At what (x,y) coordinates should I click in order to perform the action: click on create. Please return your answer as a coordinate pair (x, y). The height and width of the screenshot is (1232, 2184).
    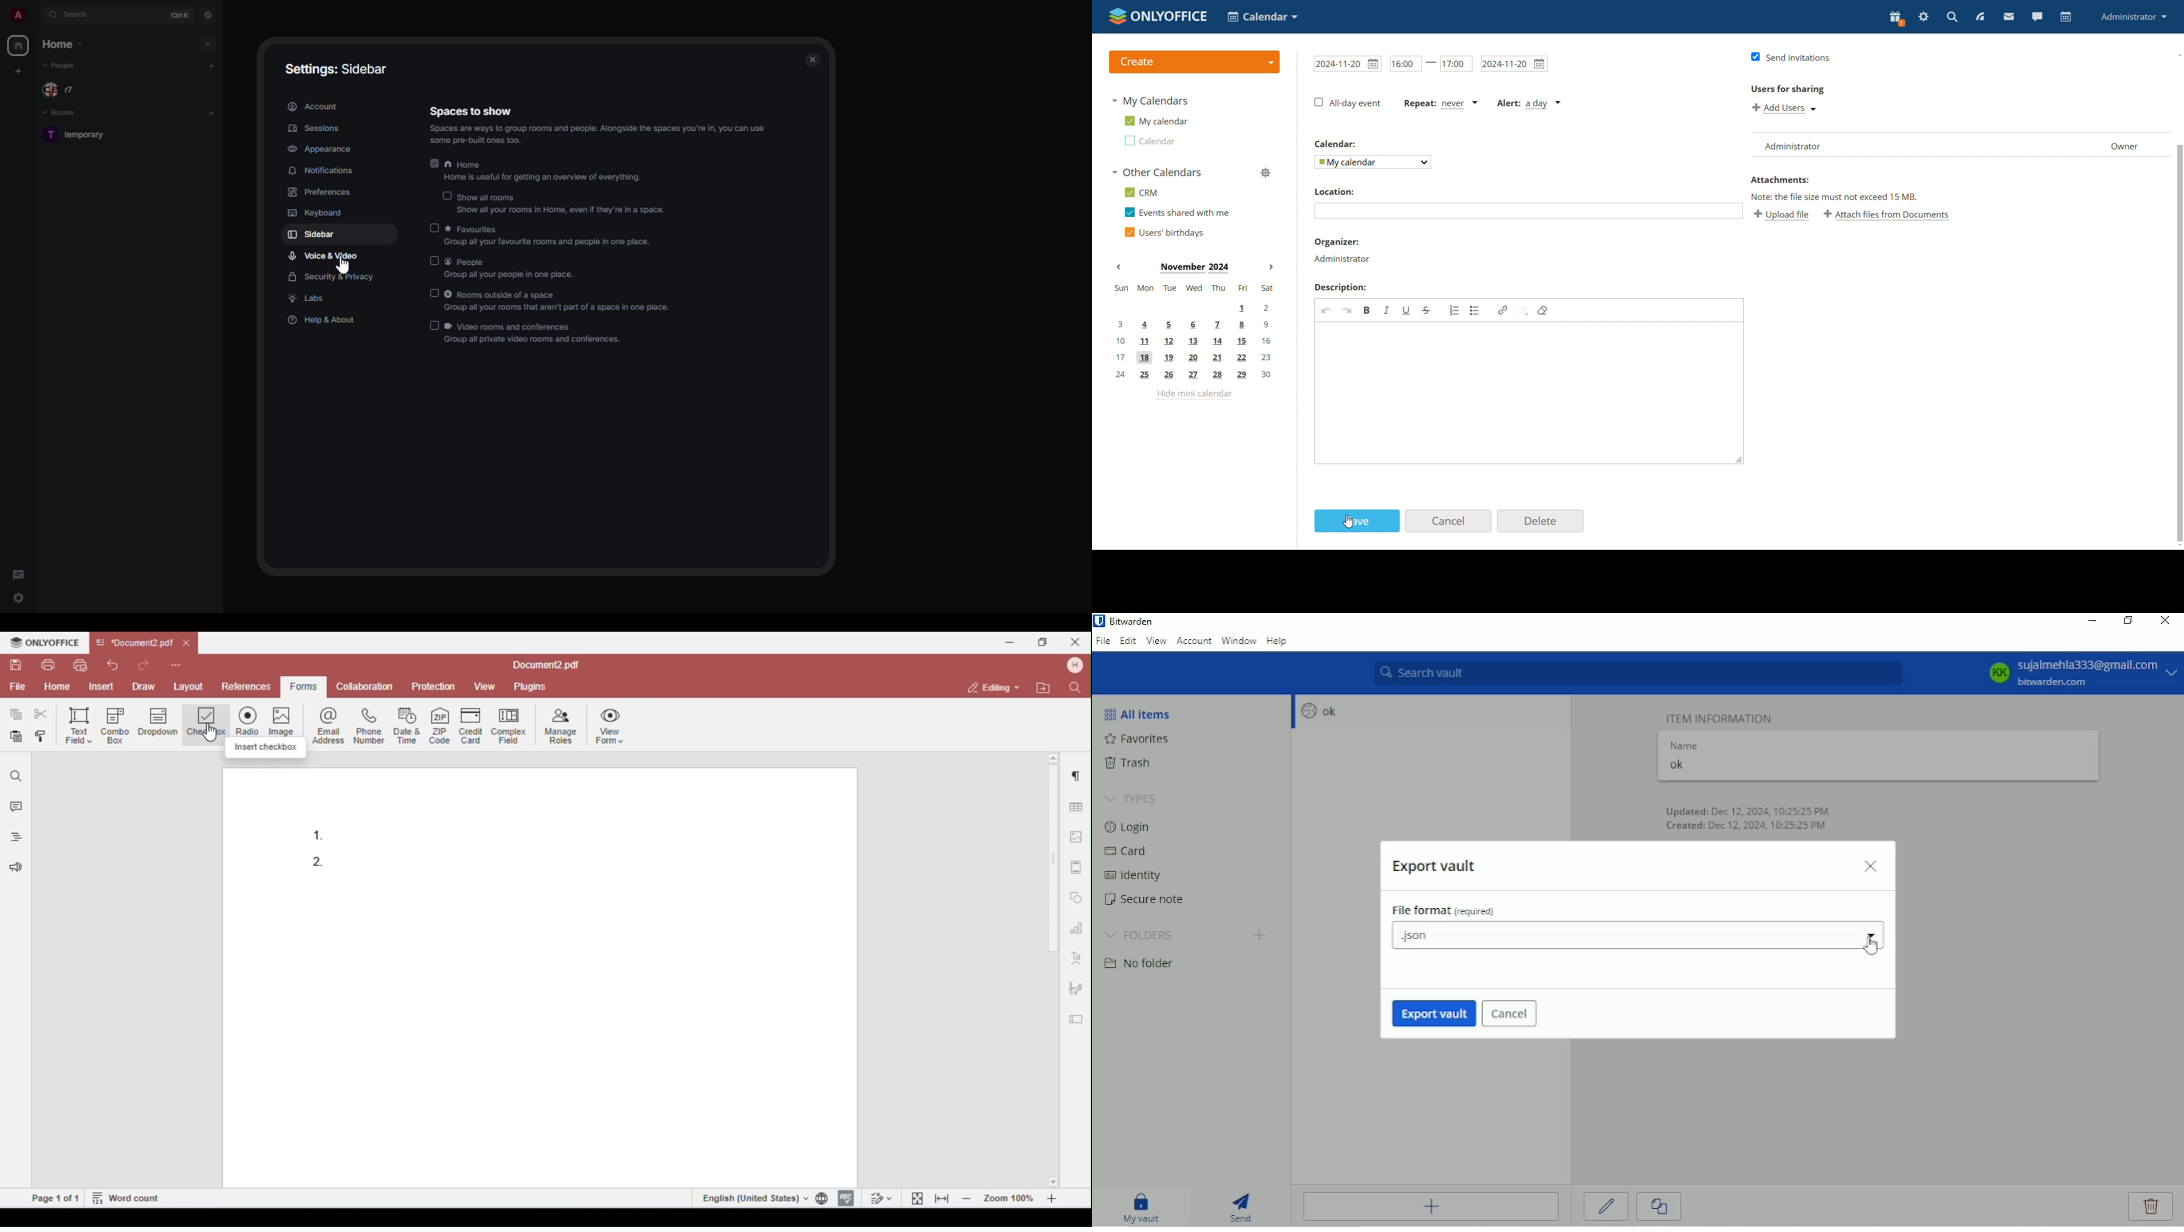
    Looking at the image, I should click on (1194, 62).